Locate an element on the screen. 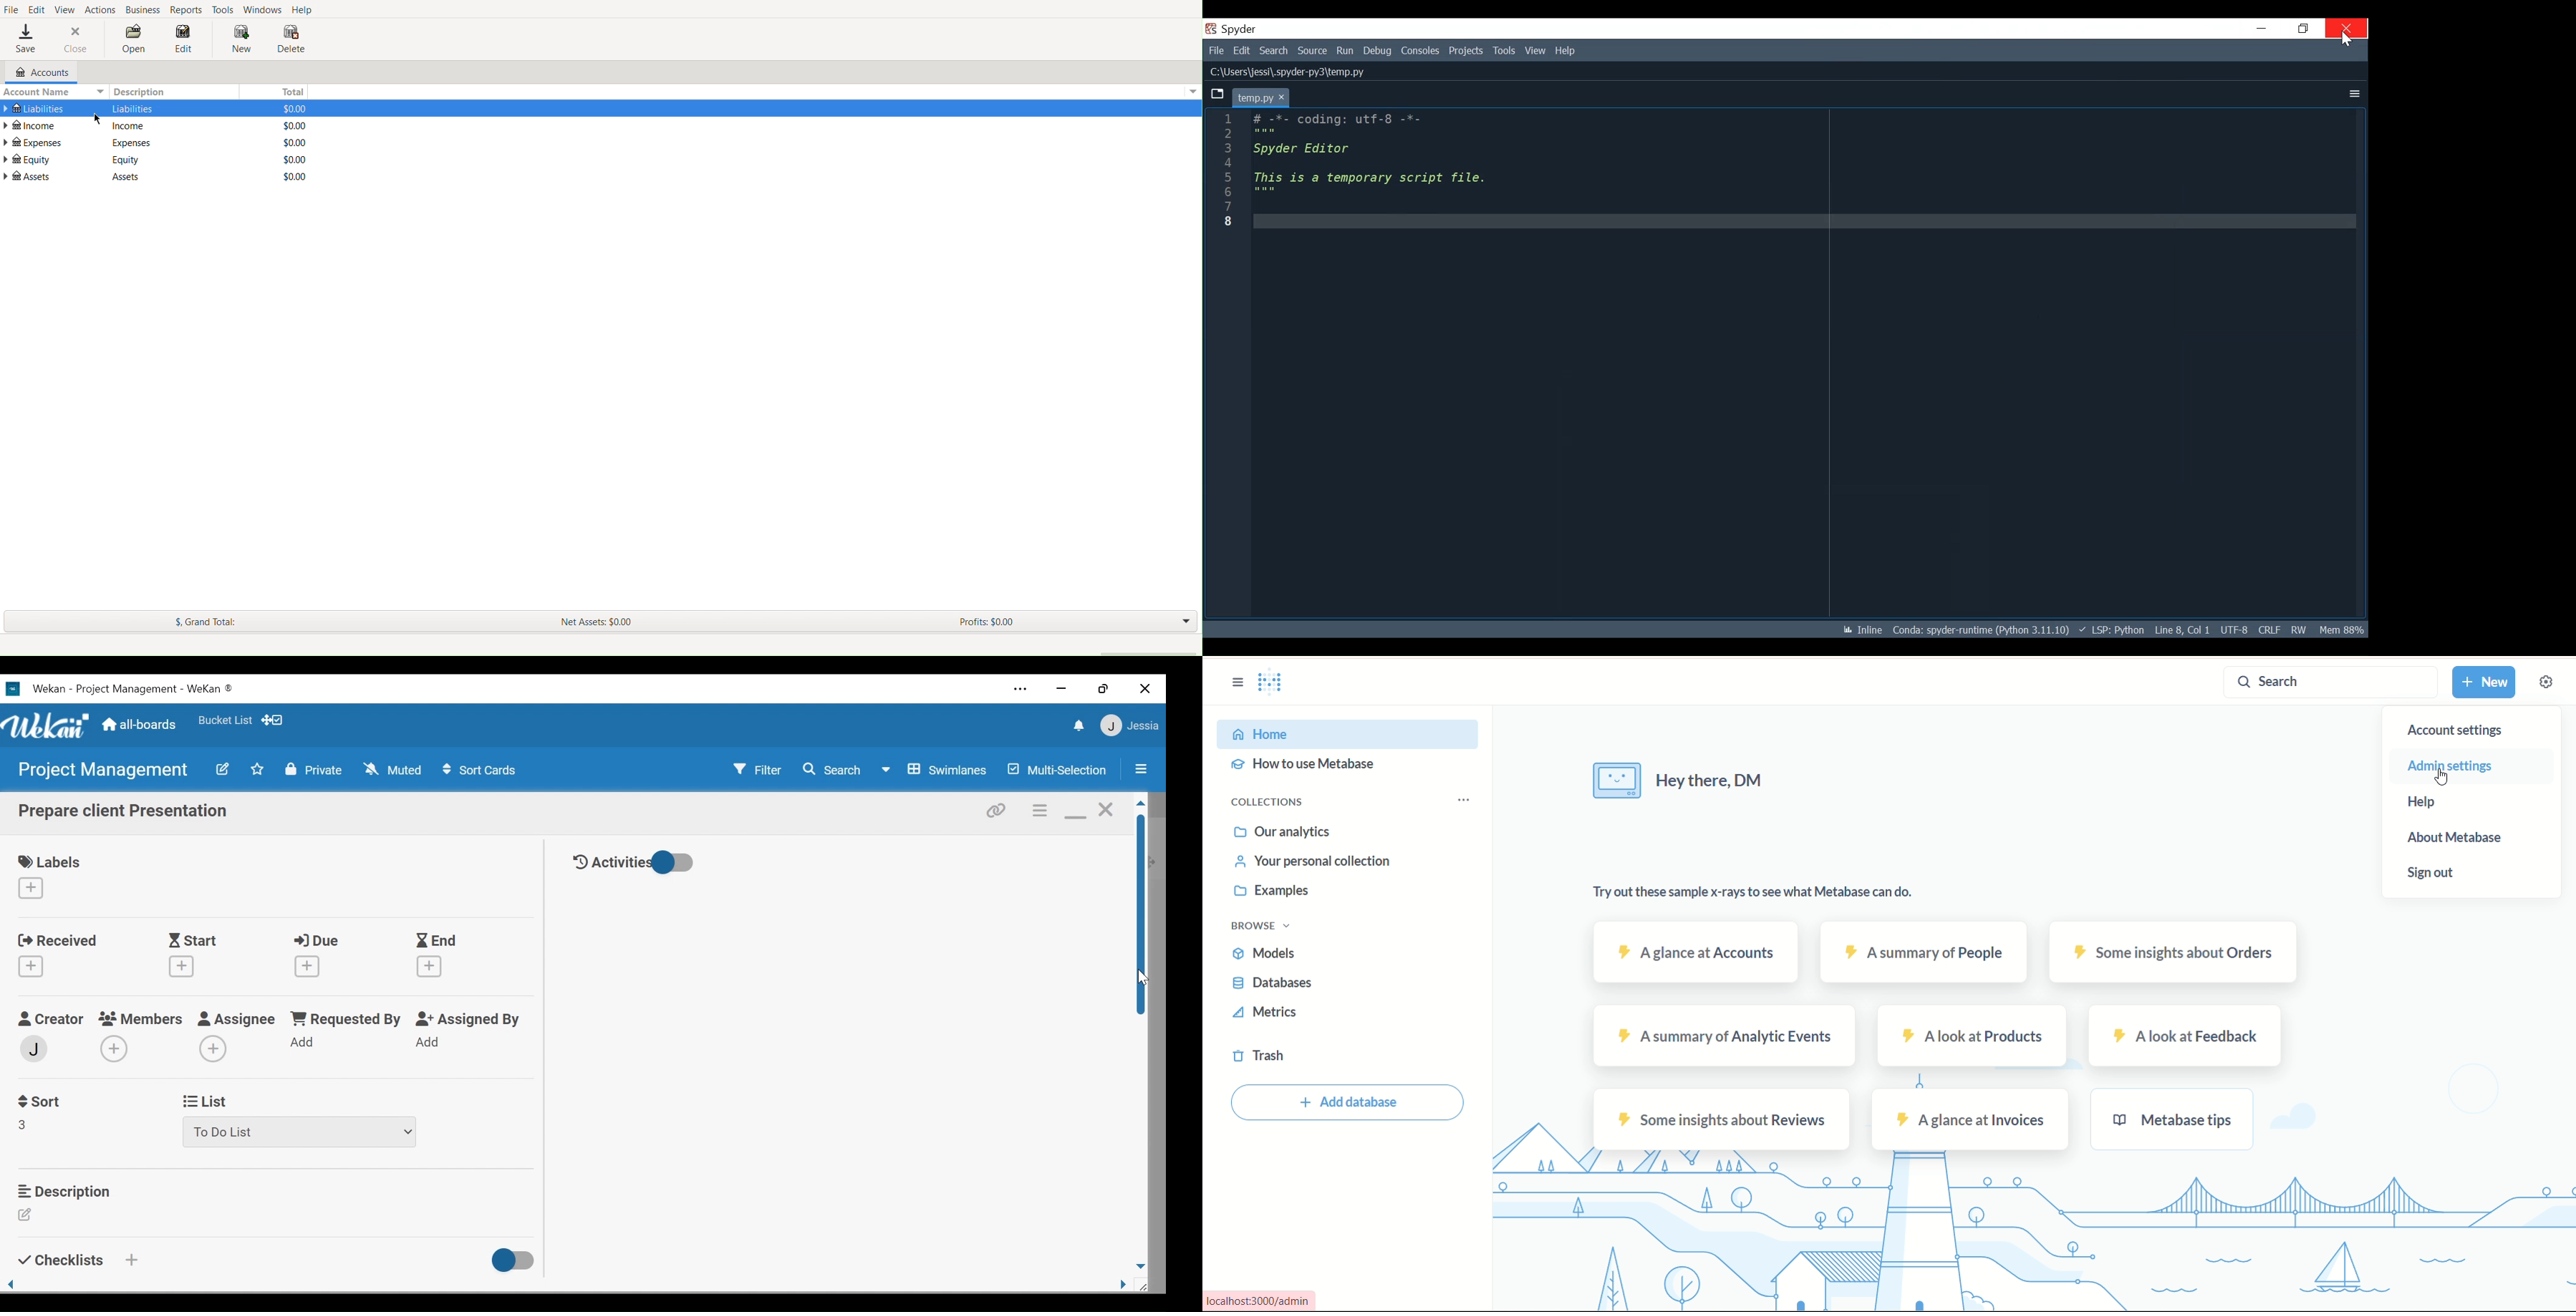 The width and height of the screenshot is (2576, 1316). metabase is located at coordinates (2172, 1118).